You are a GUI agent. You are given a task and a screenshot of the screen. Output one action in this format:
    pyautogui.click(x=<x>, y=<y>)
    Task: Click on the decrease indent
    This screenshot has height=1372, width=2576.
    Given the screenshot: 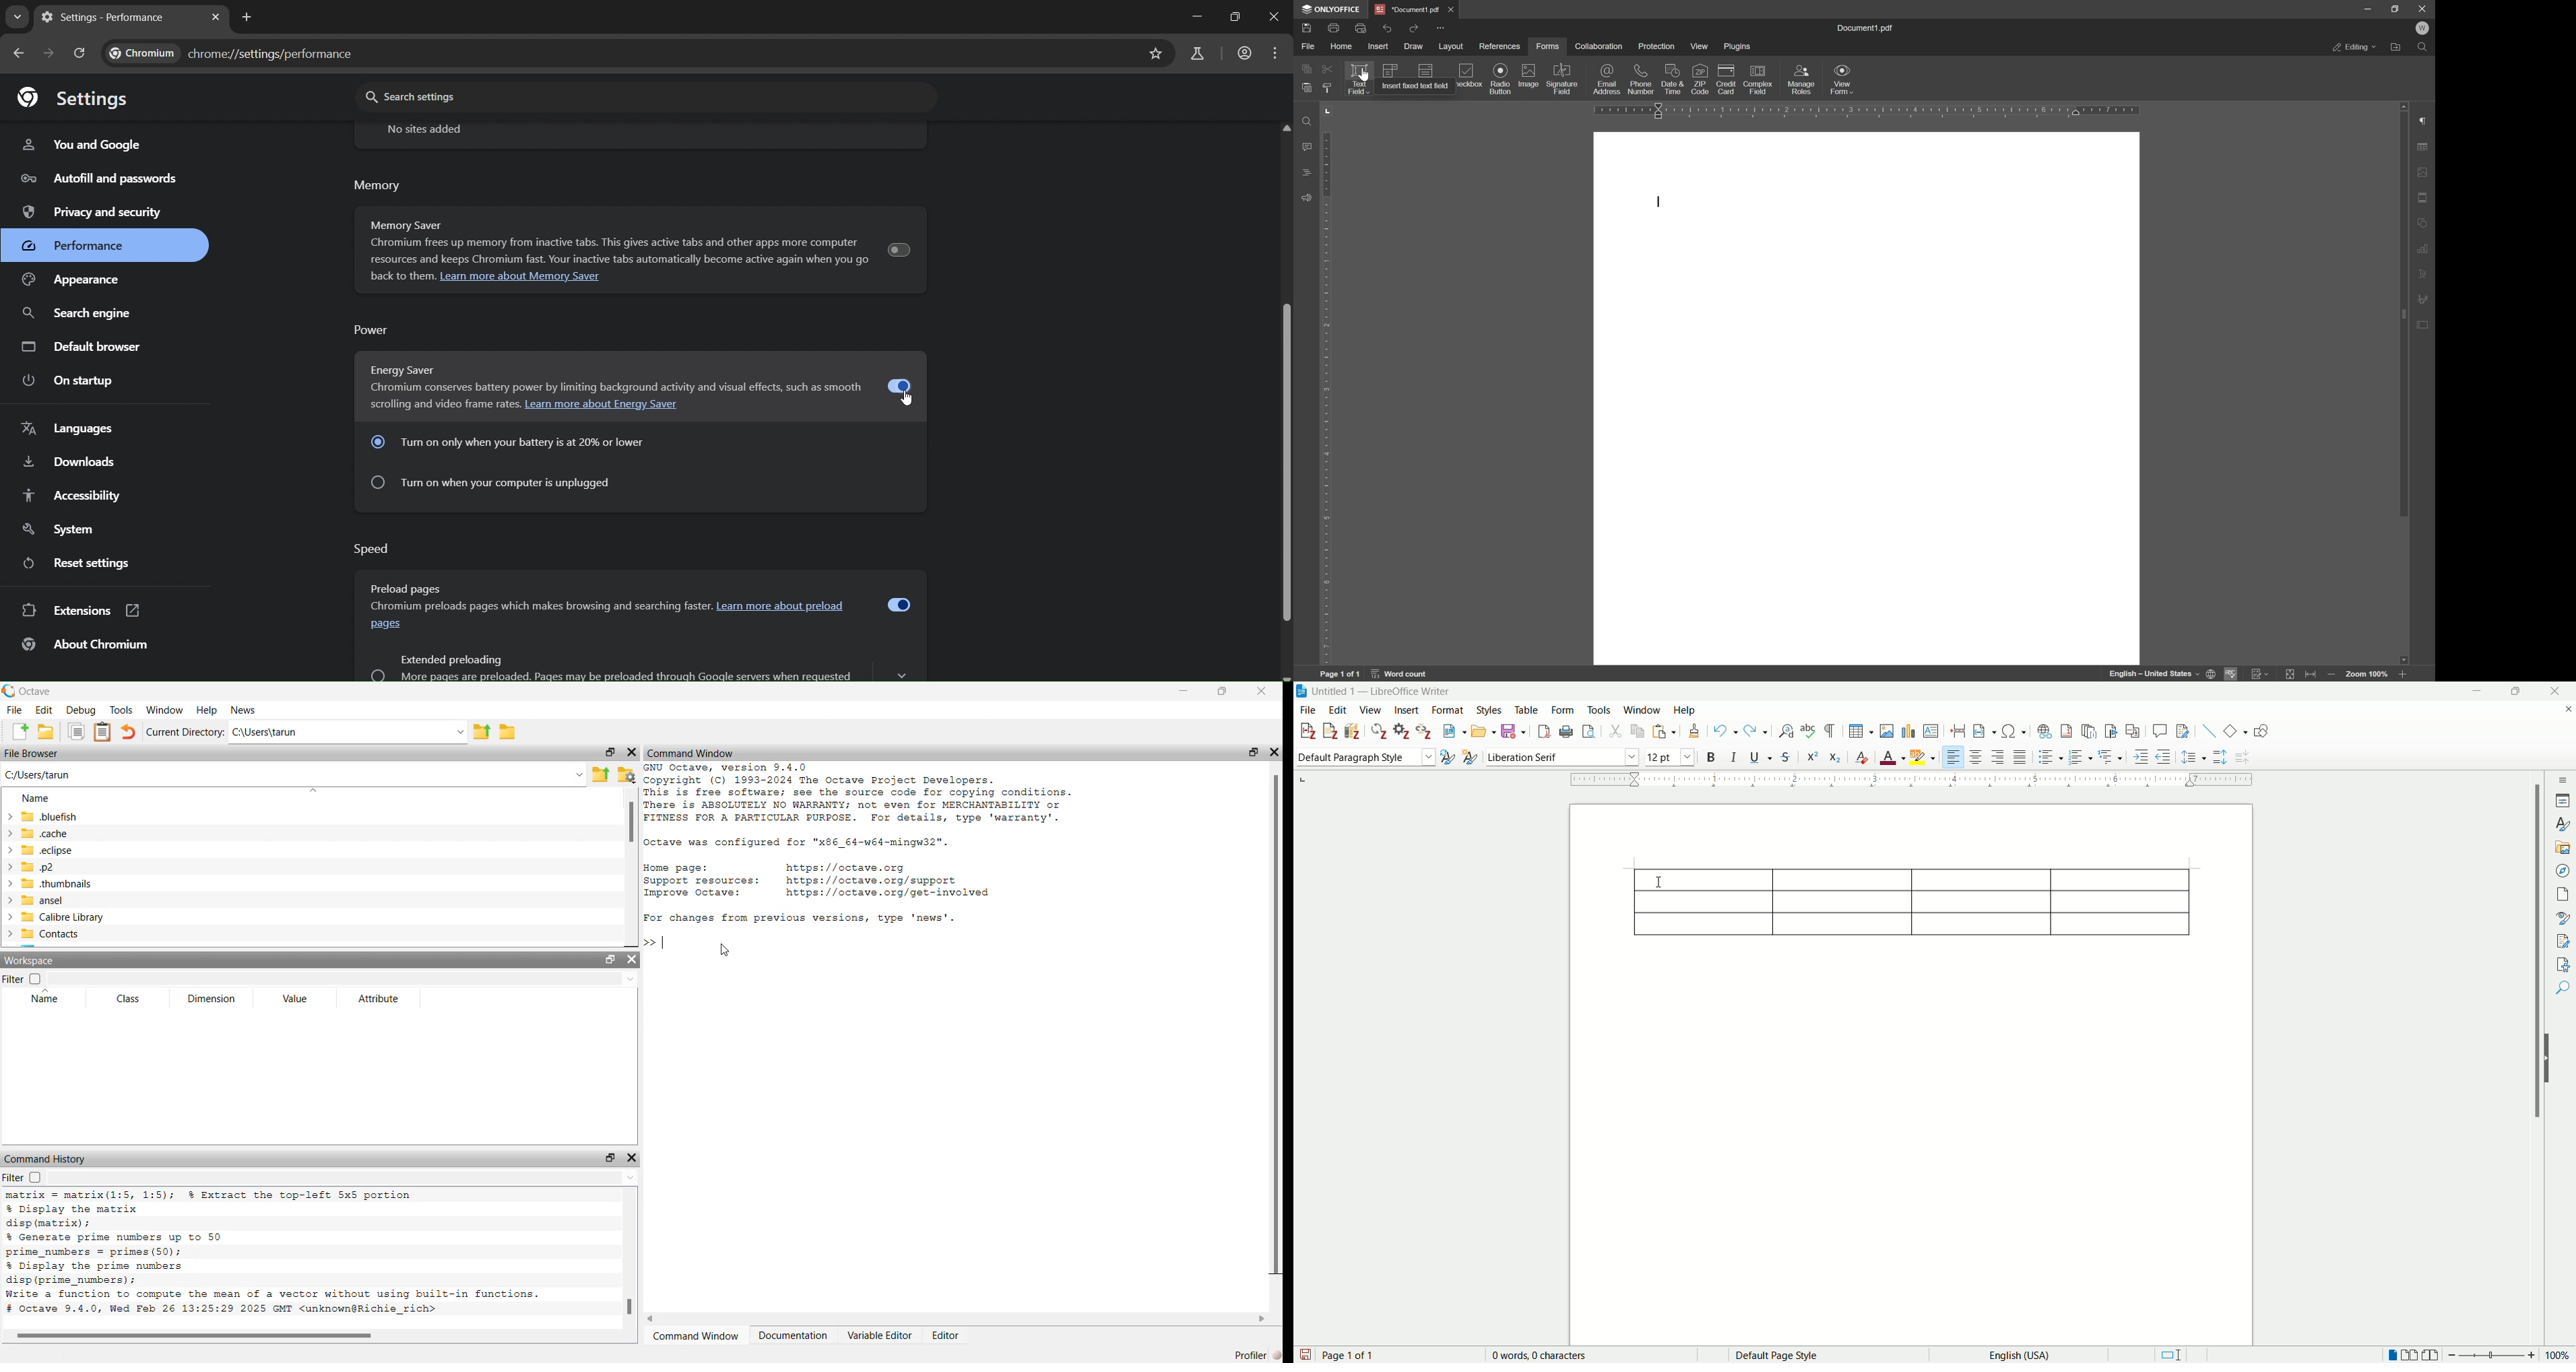 What is the action you would take?
    pyautogui.click(x=2165, y=758)
    